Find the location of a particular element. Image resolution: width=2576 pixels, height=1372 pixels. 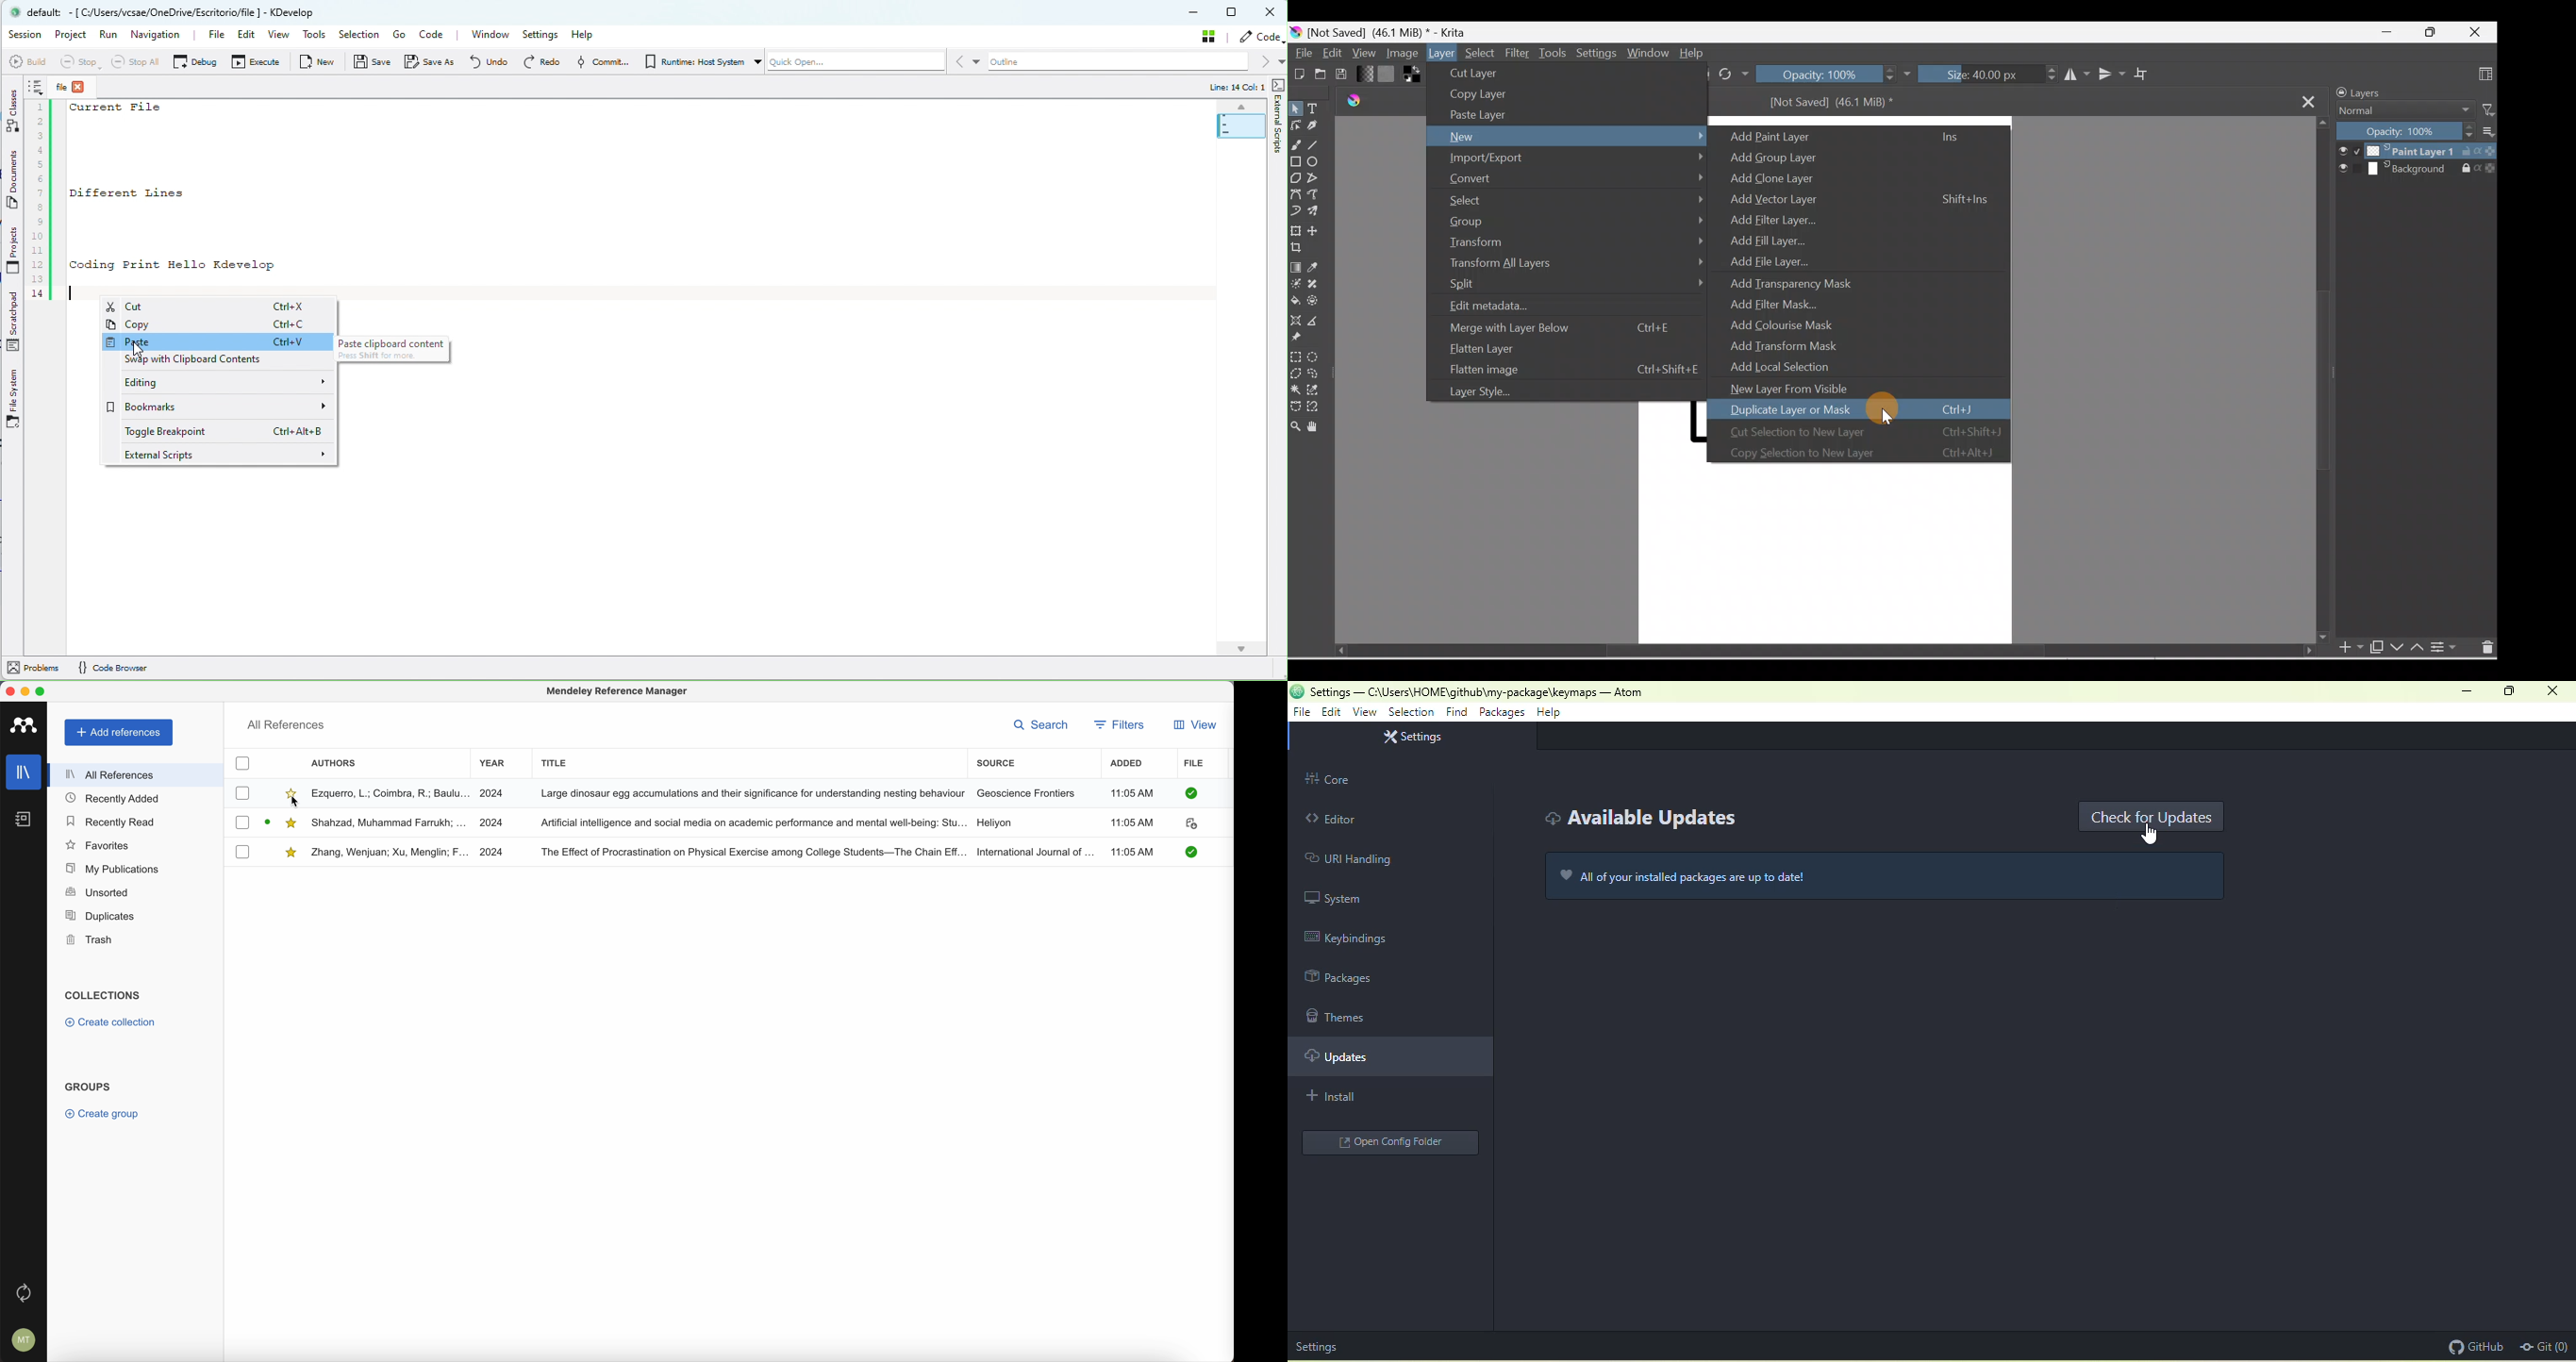

Copy selection to new layer  Ctrl+Alt+J is located at coordinates (1858, 452).